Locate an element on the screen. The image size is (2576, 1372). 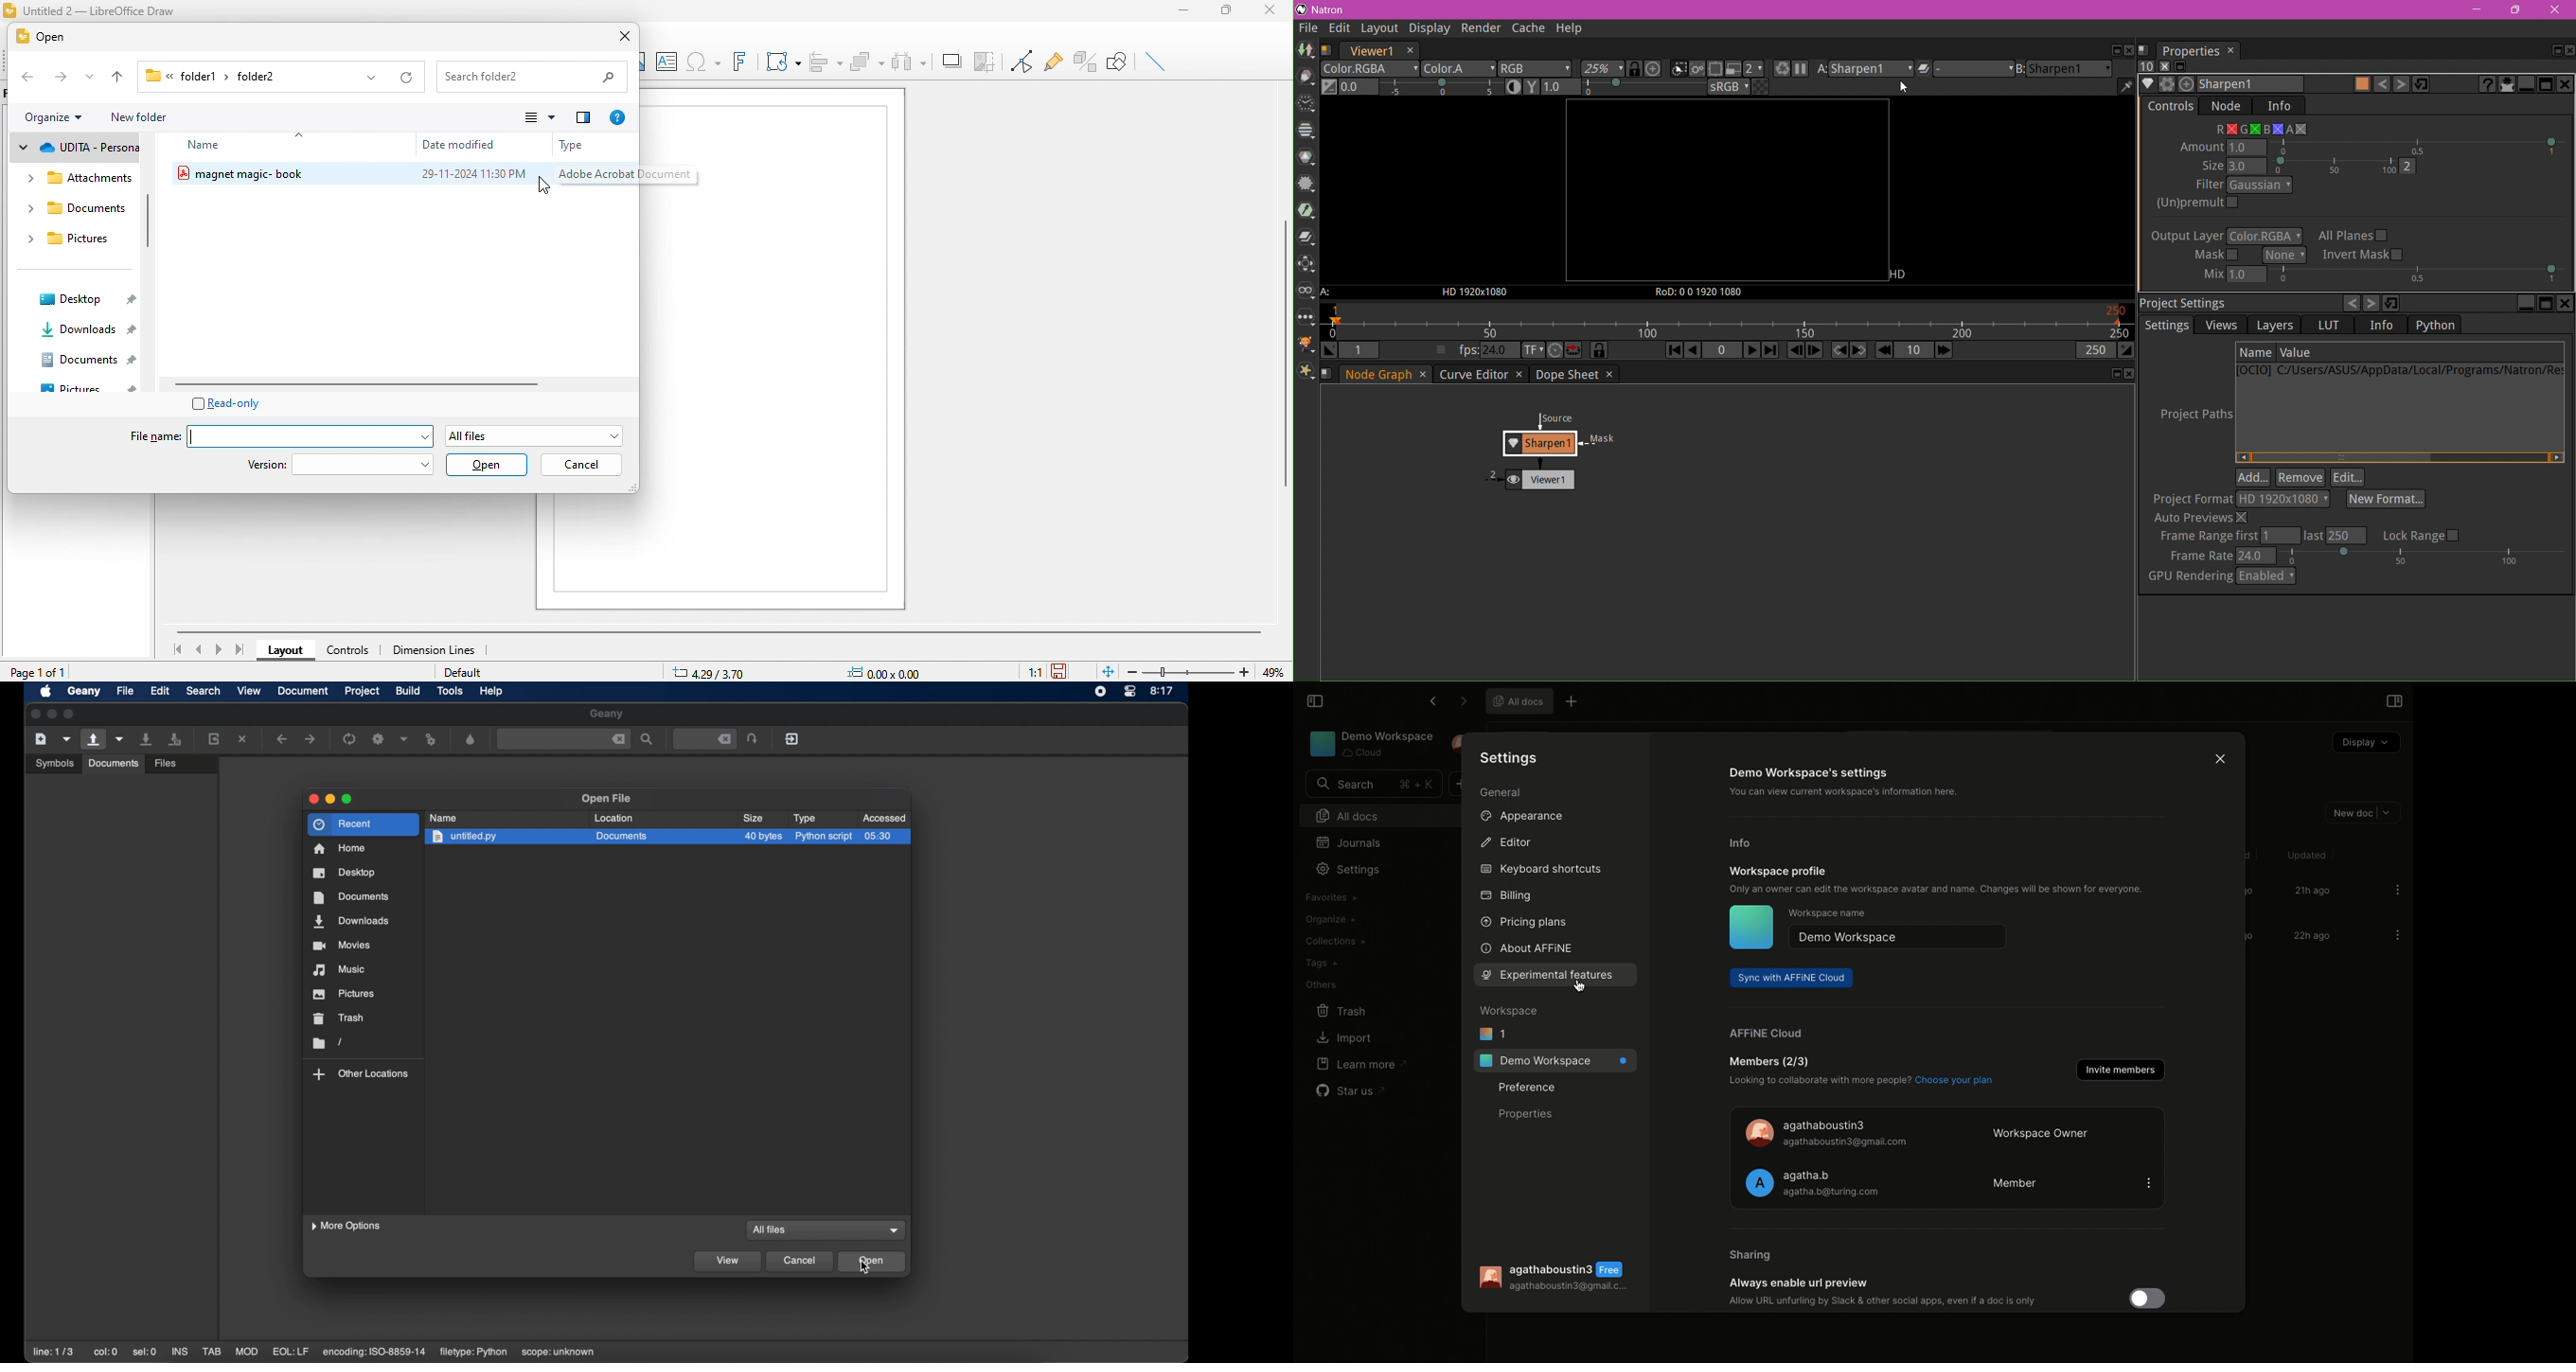
Appearance is located at coordinates (1520, 815).